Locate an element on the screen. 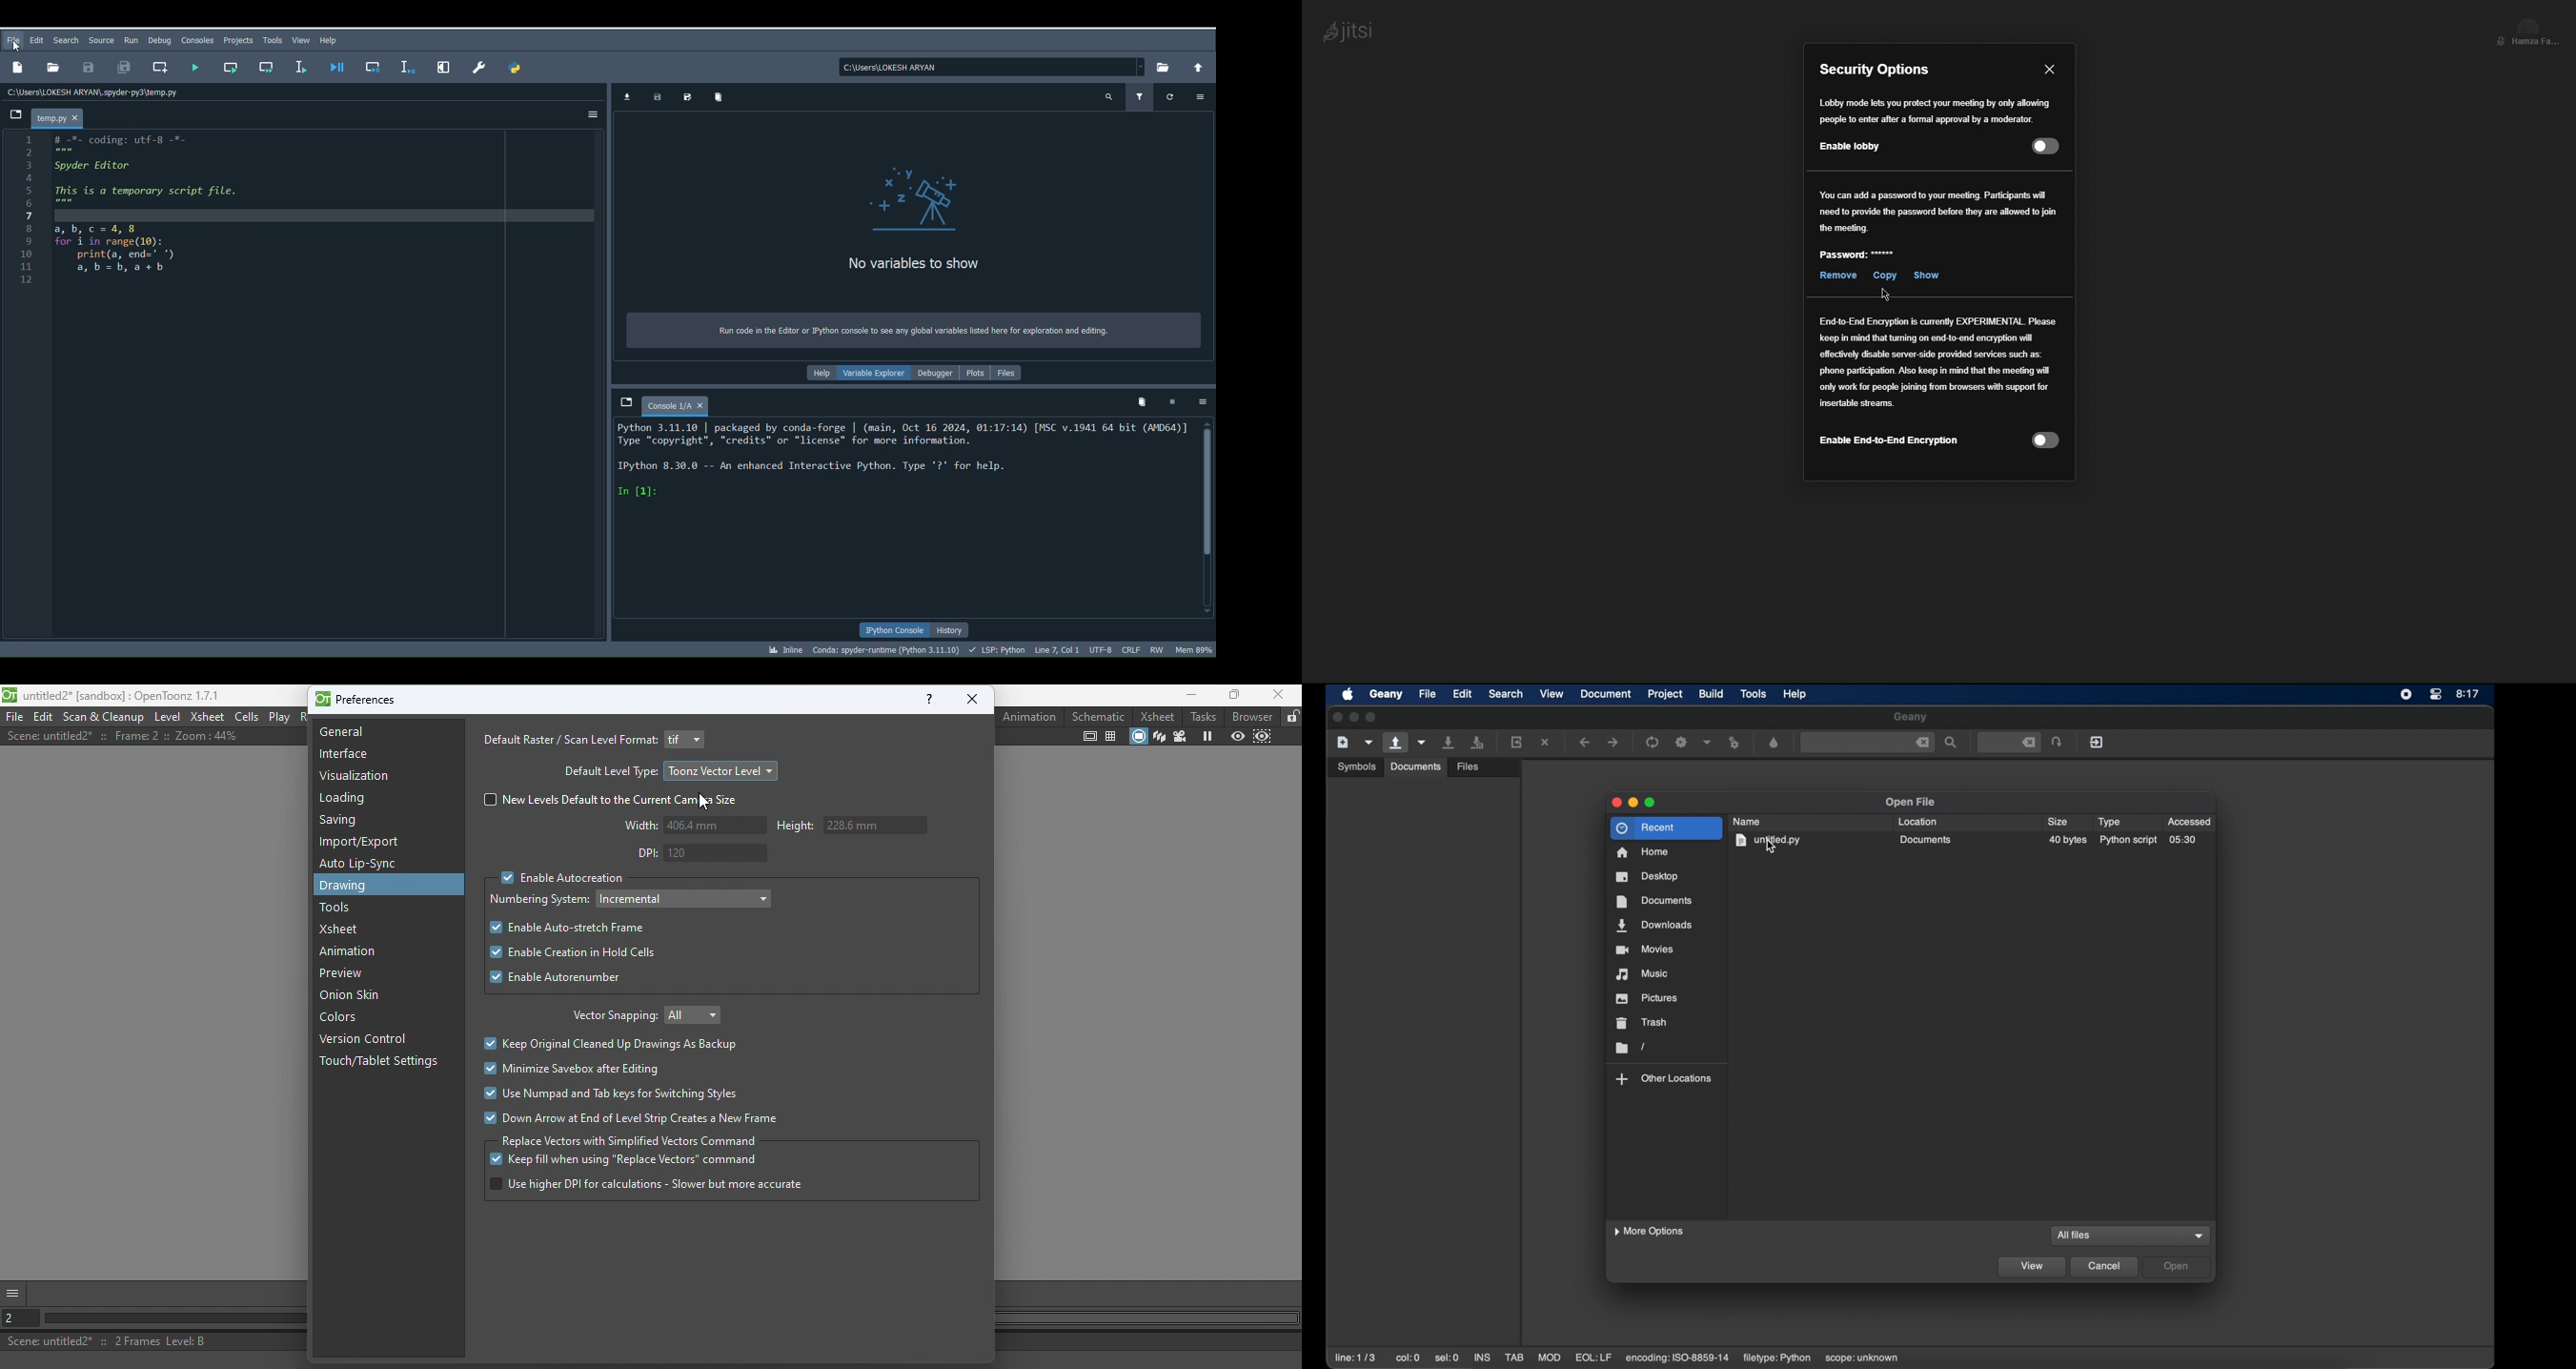  Options is located at coordinates (1198, 97).